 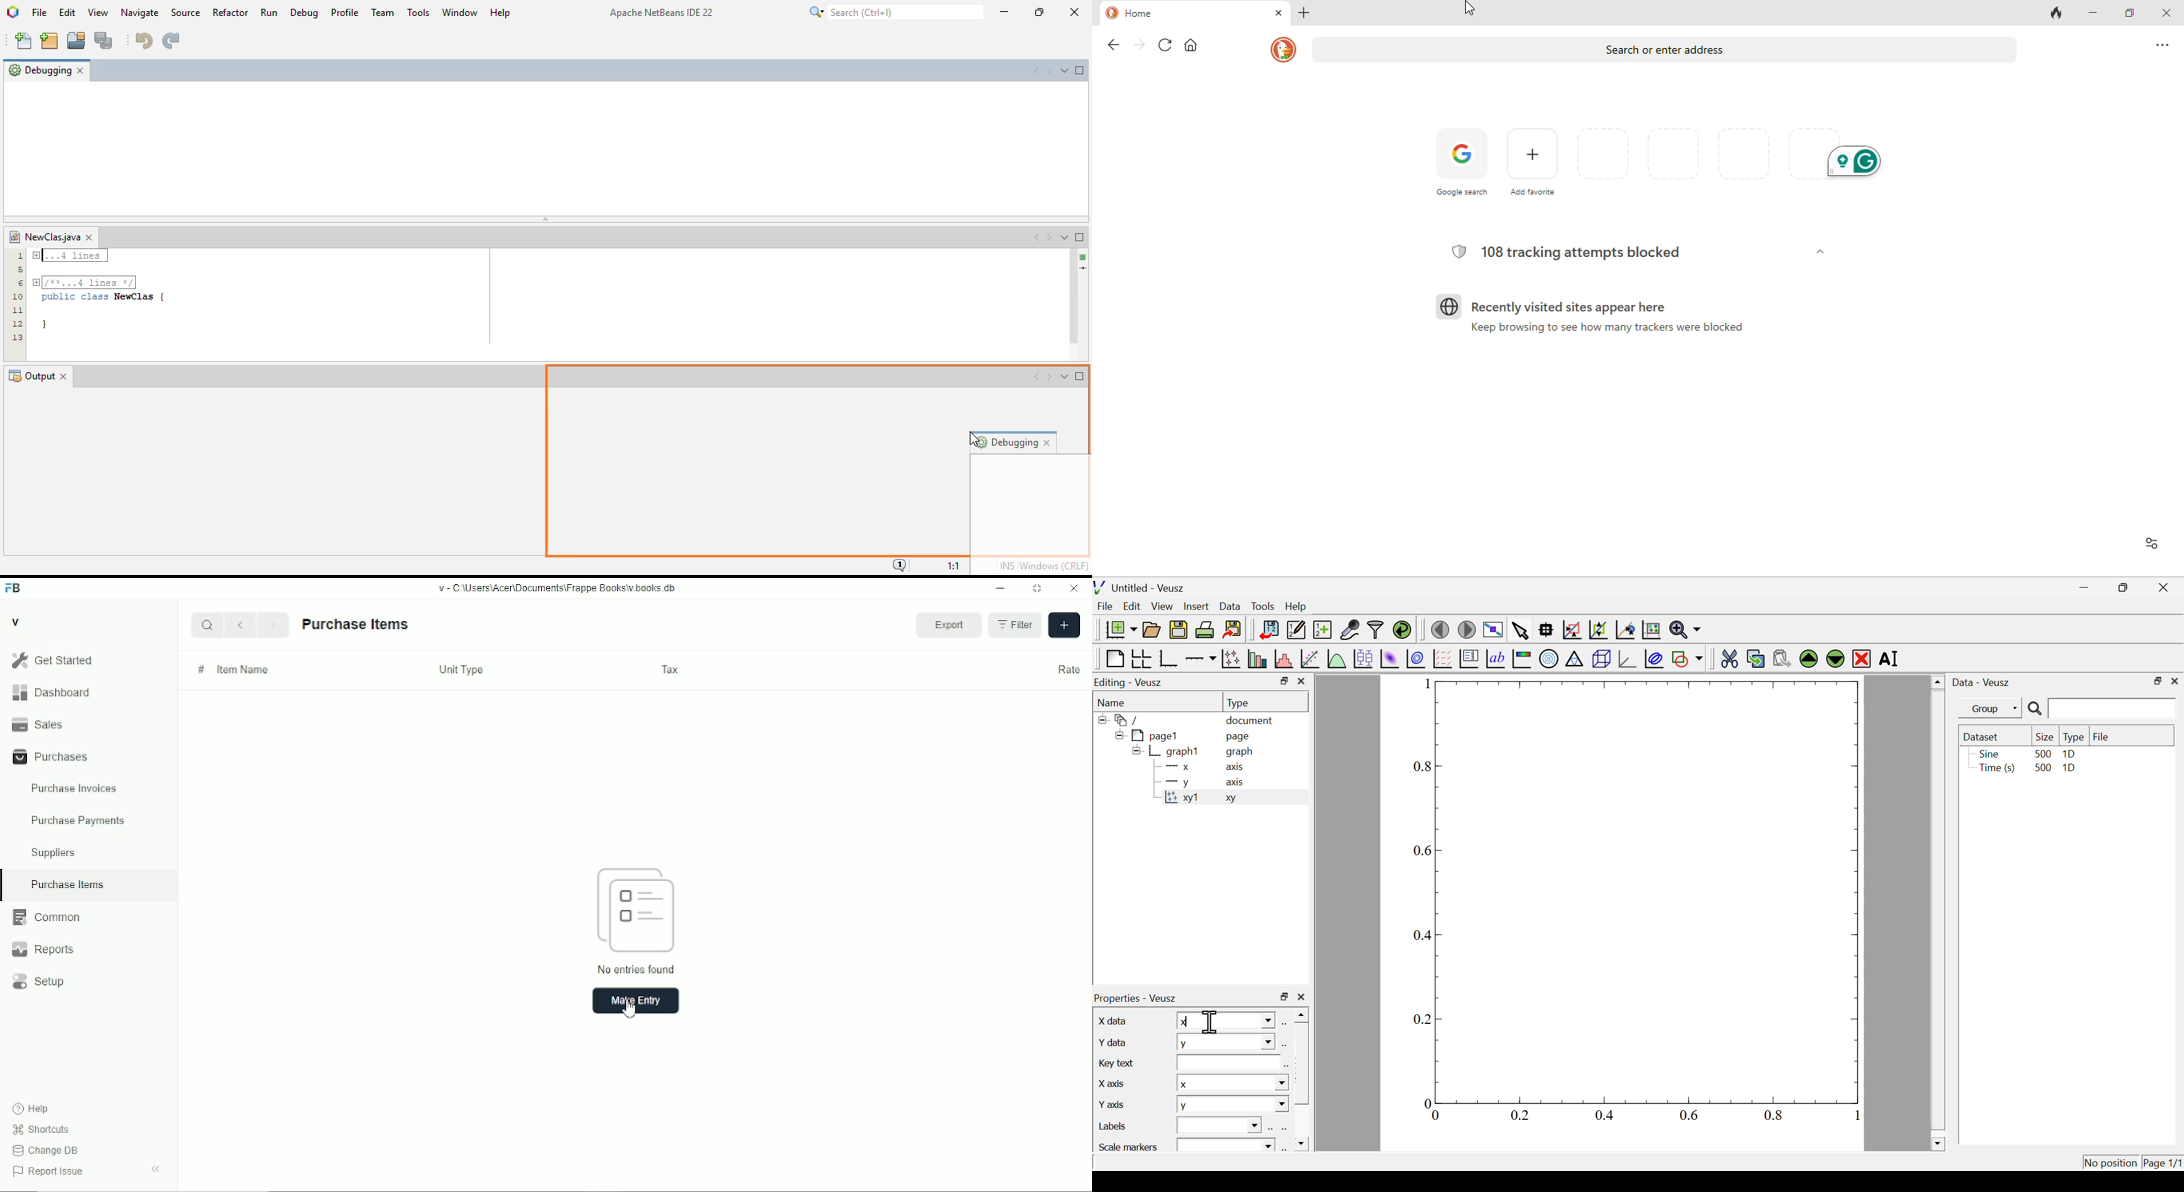 What do you see at coordinates (1520, 630) in the screenshot?
I see `select items from the graph or scroll` at bounding box center [1520, 630].